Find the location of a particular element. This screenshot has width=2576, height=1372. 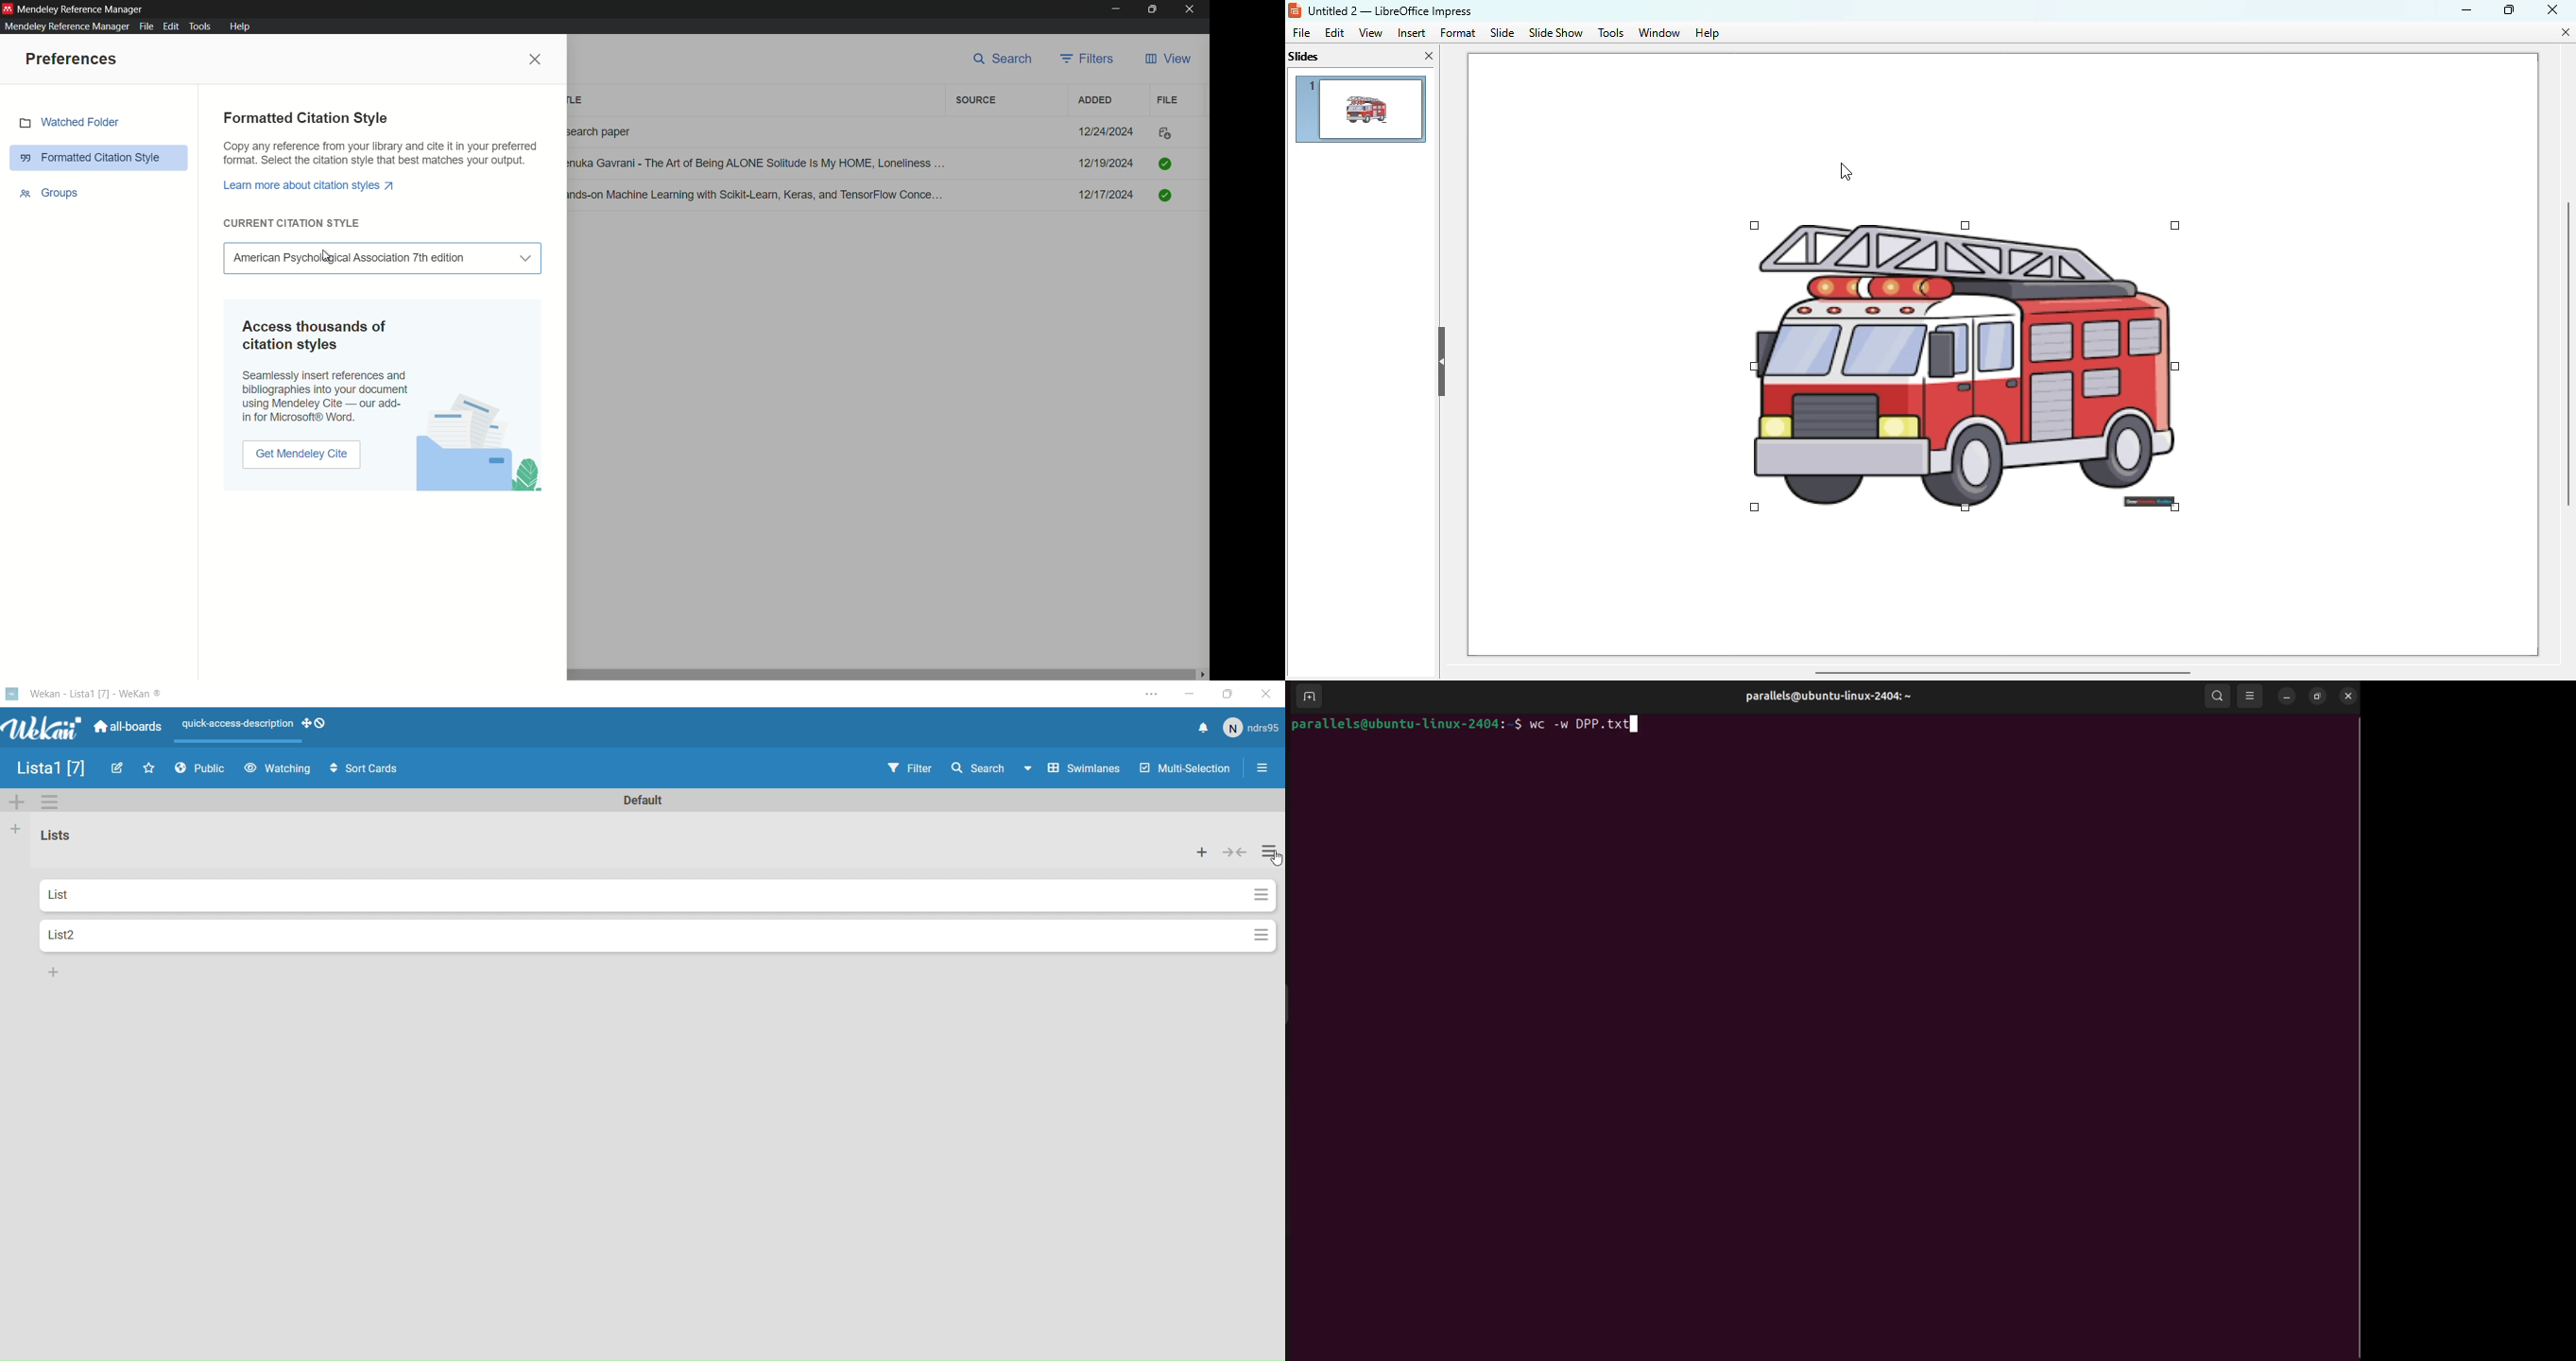

Filter is located at coordinates (909, 768).